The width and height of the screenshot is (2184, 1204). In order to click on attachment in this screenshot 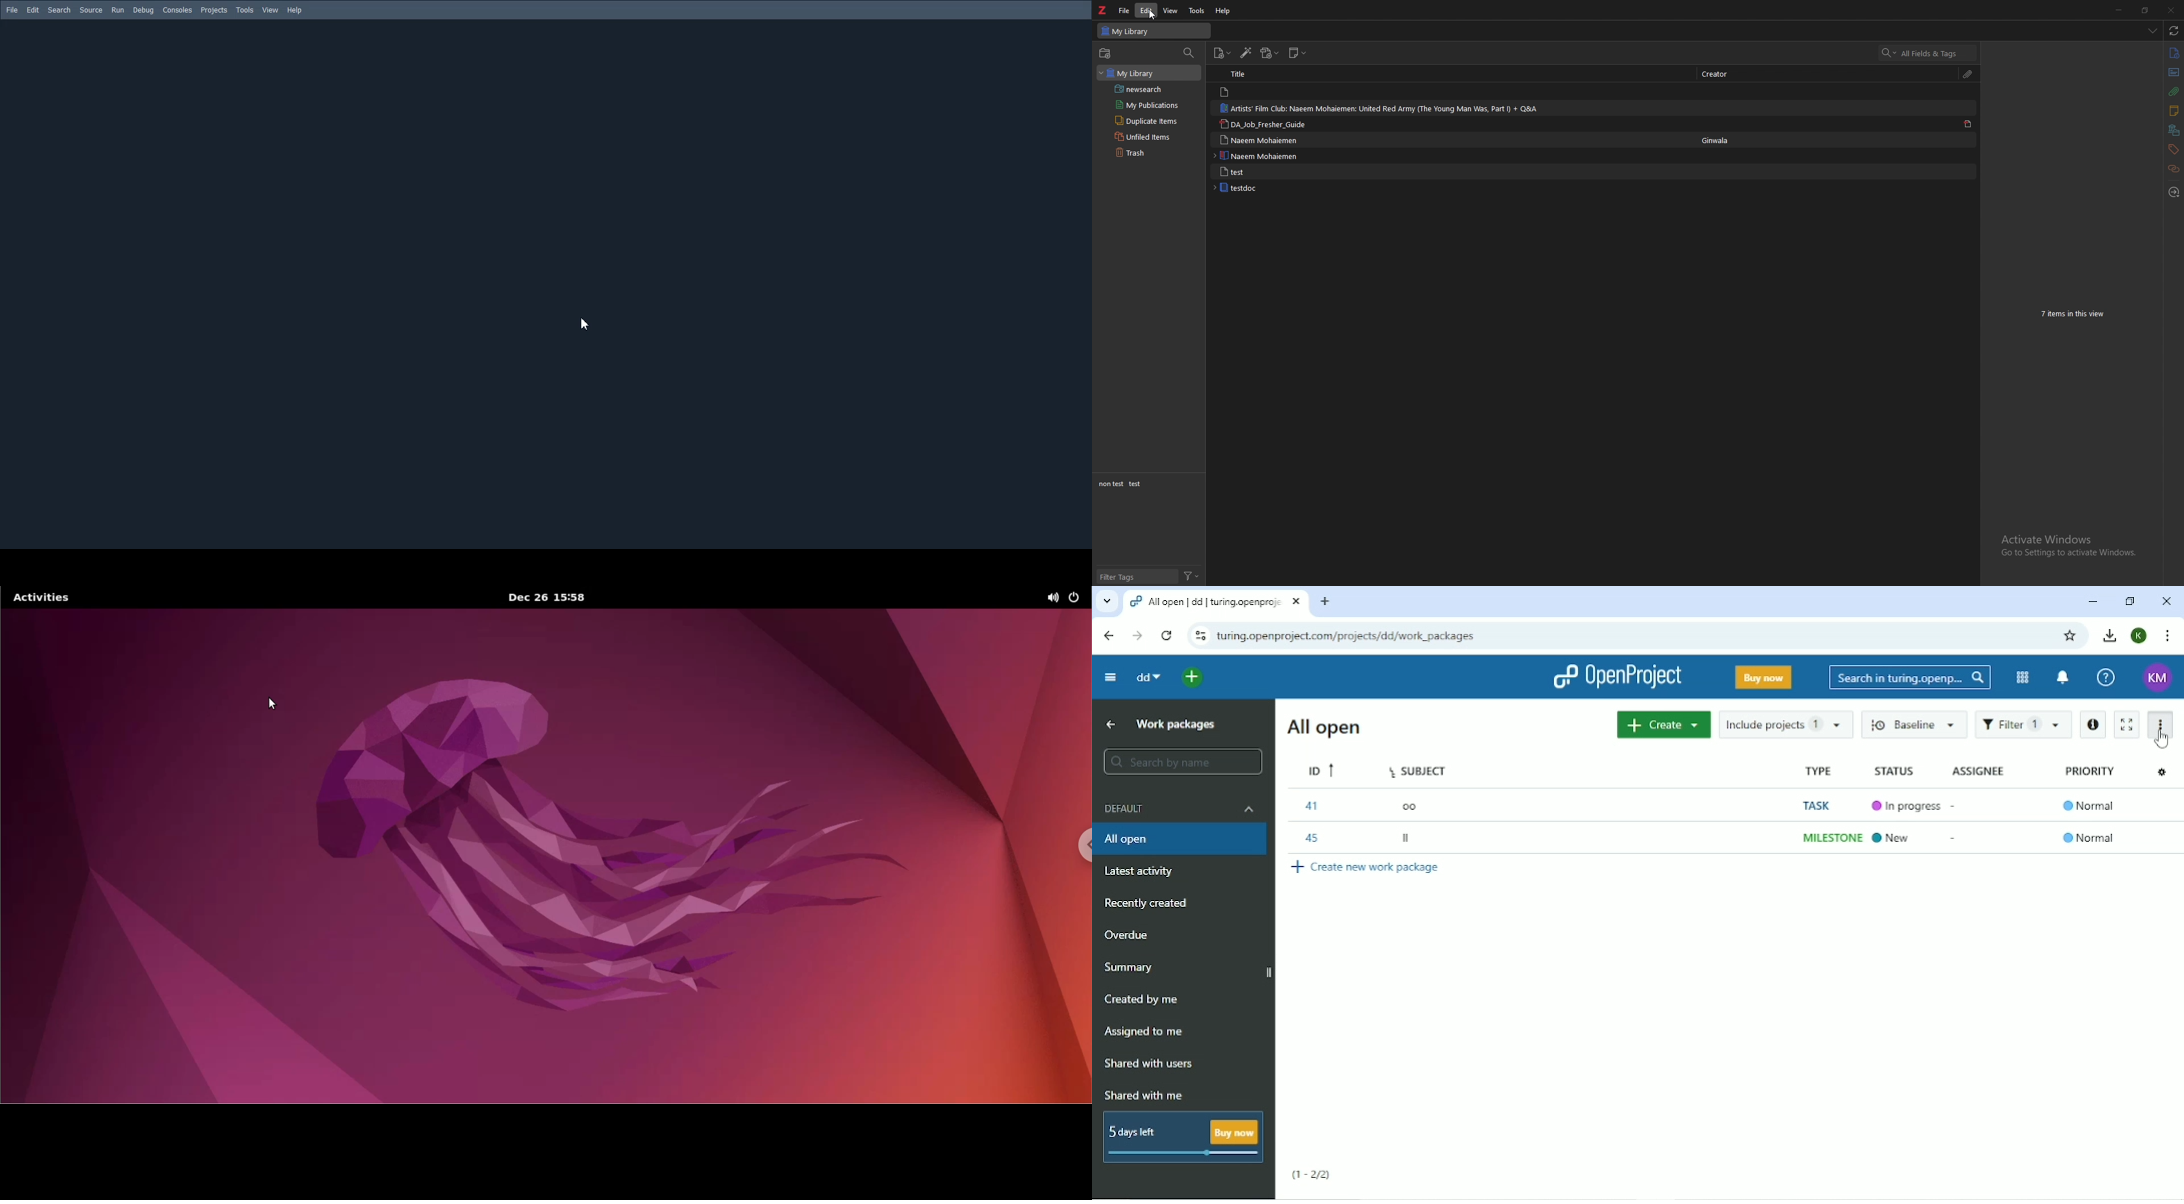, I will do `click(1968, 73)`.